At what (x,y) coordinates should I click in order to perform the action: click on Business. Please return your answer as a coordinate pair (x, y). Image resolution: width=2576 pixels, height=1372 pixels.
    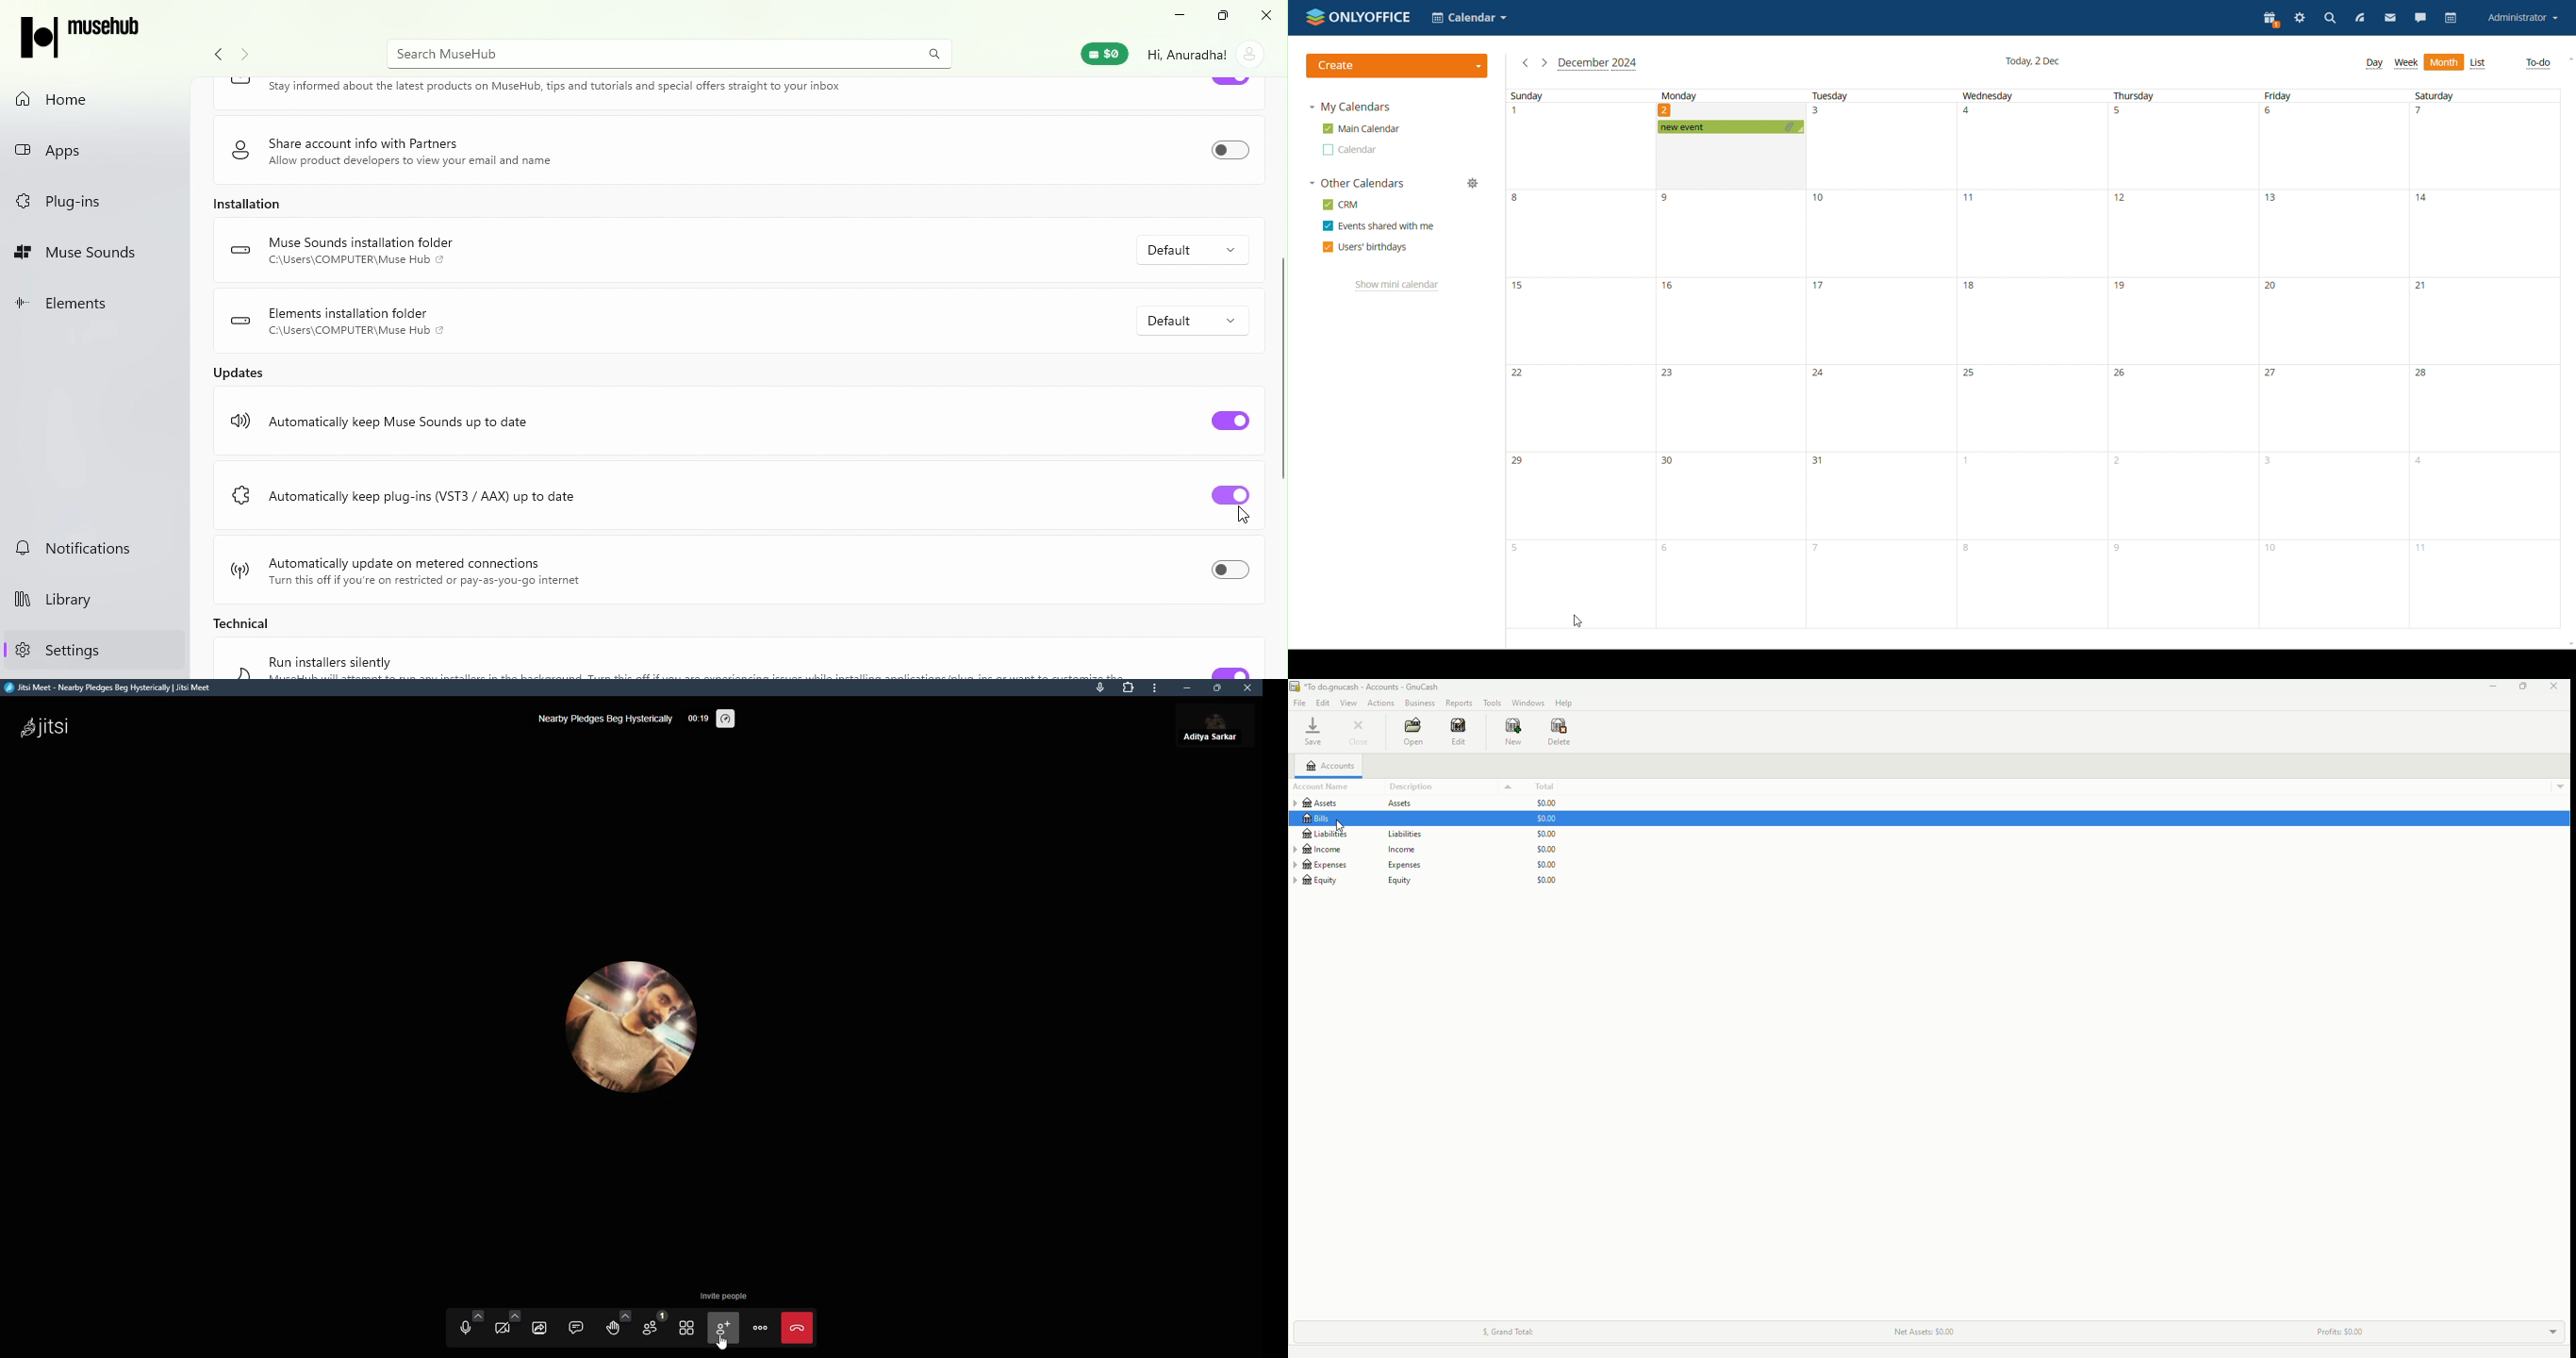
    Looking at the image, I should click on (1420, 703).